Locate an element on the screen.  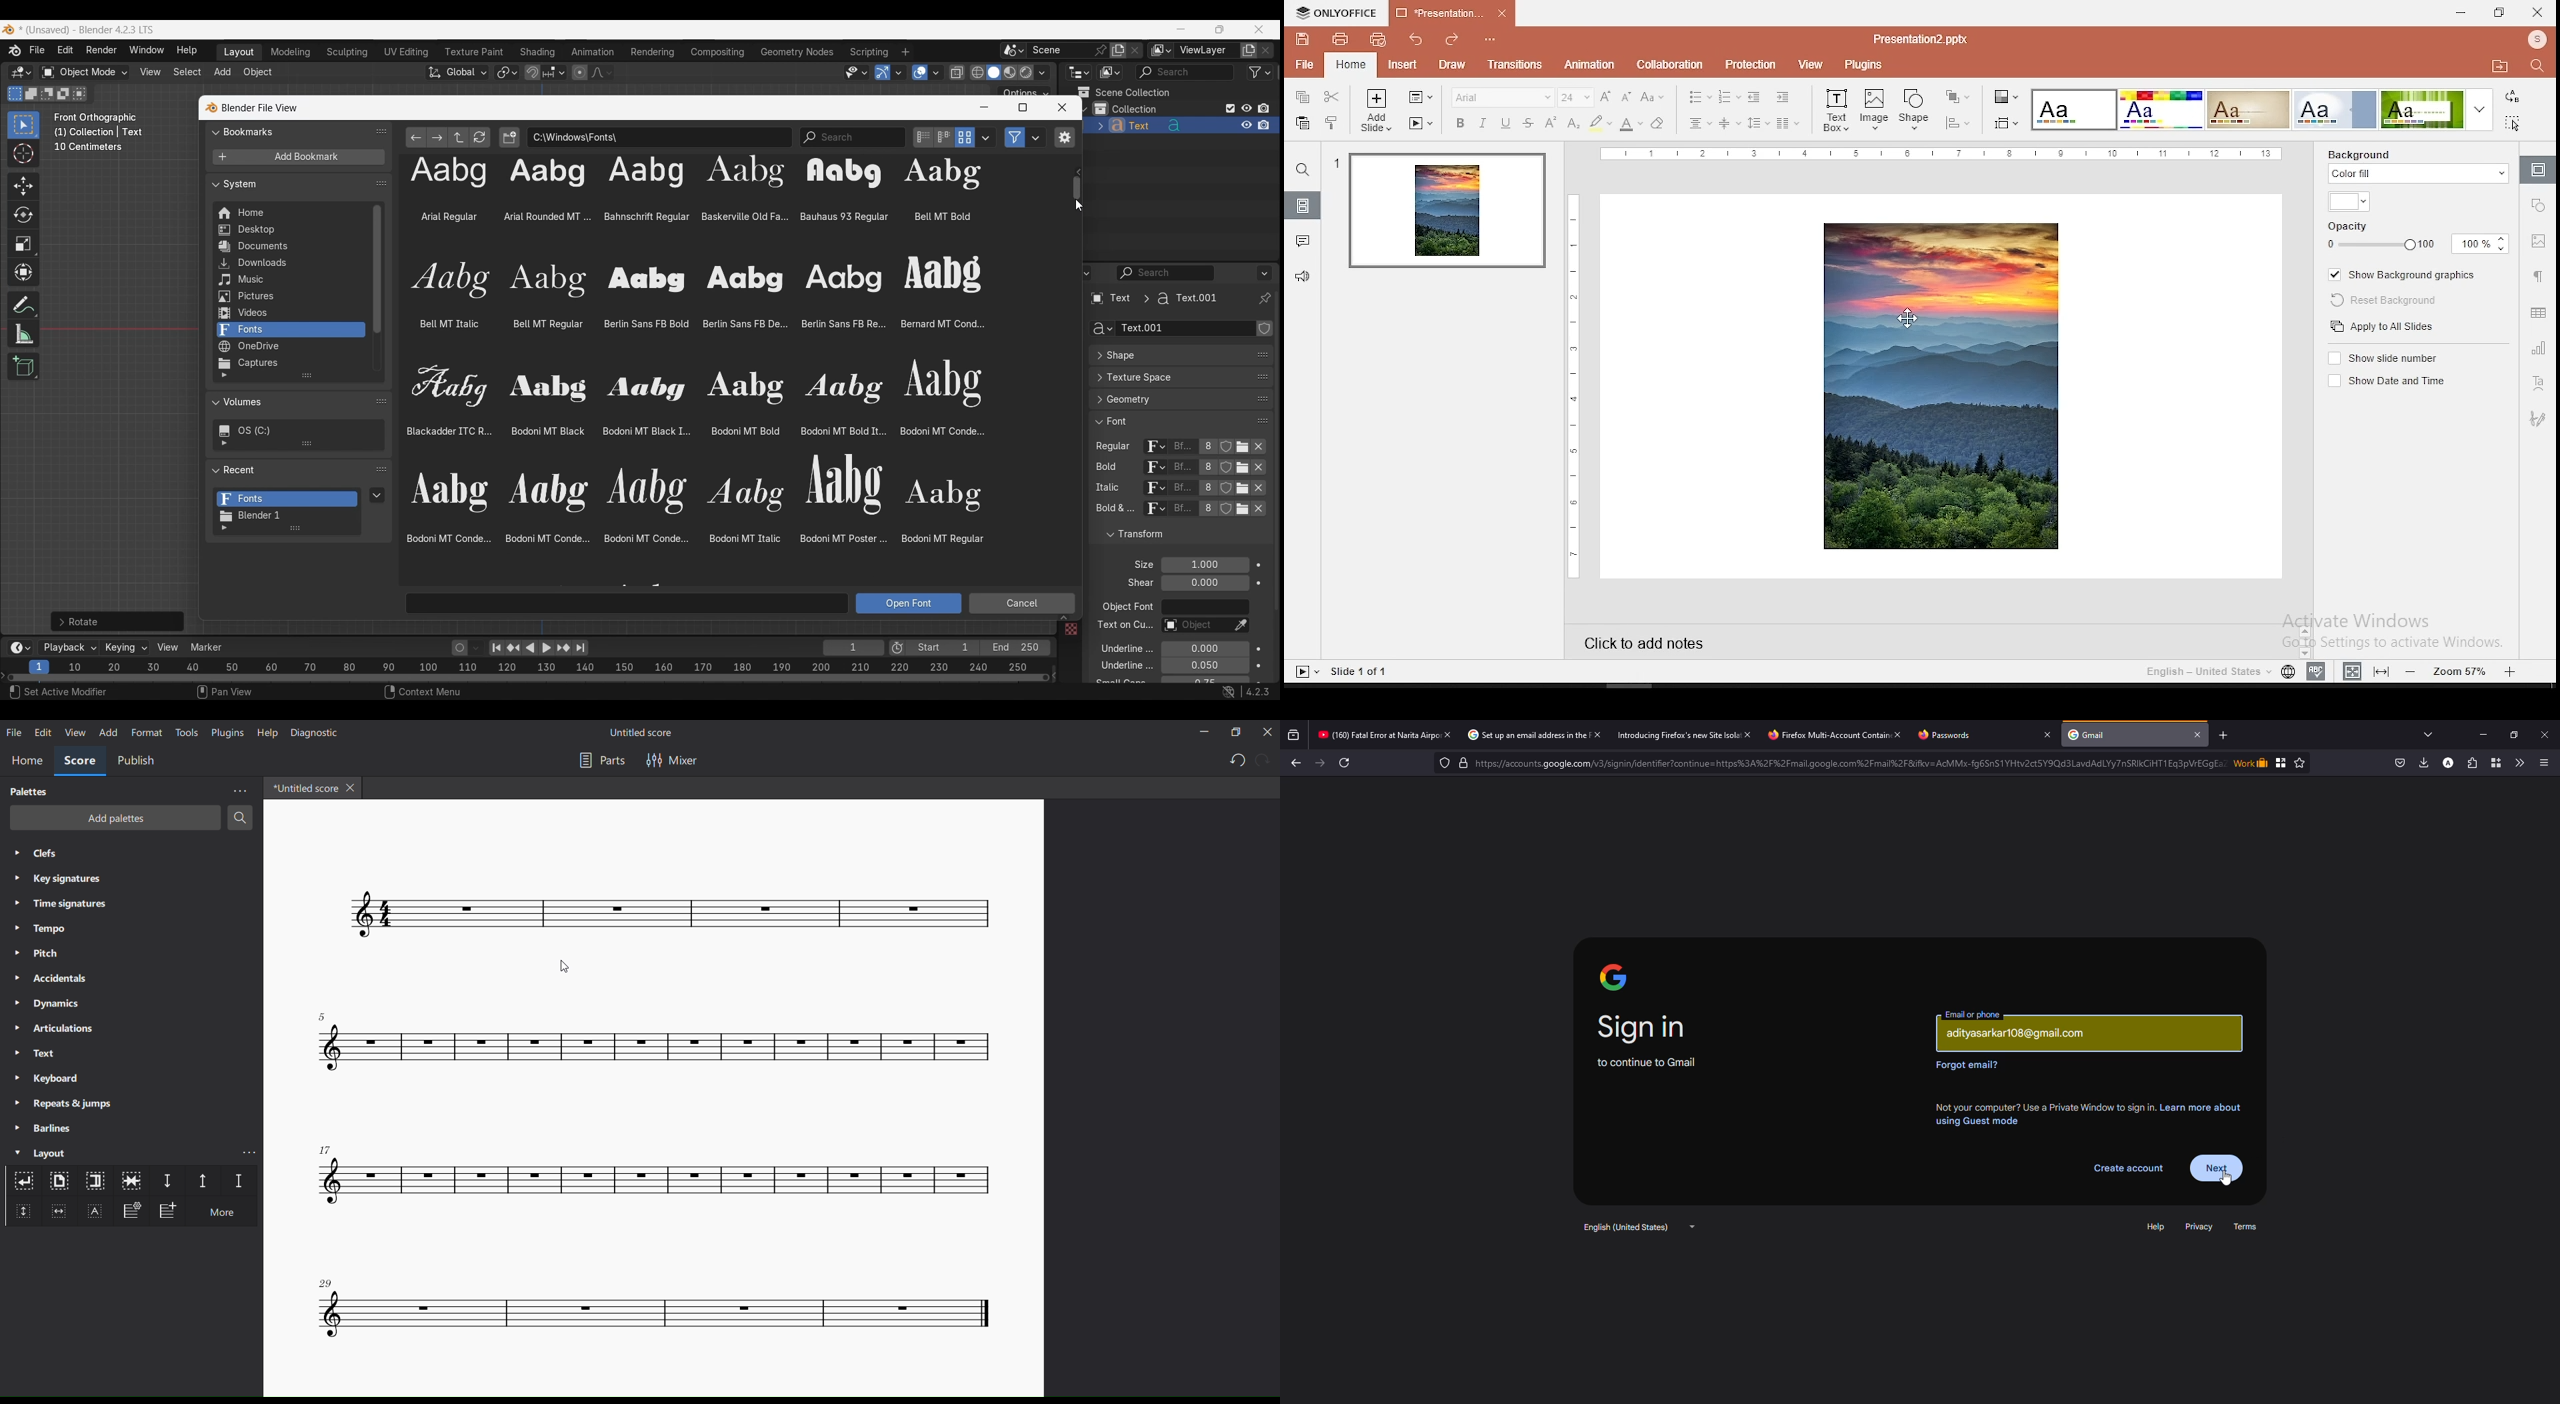
Window menu is located at coordinates (147, 51).